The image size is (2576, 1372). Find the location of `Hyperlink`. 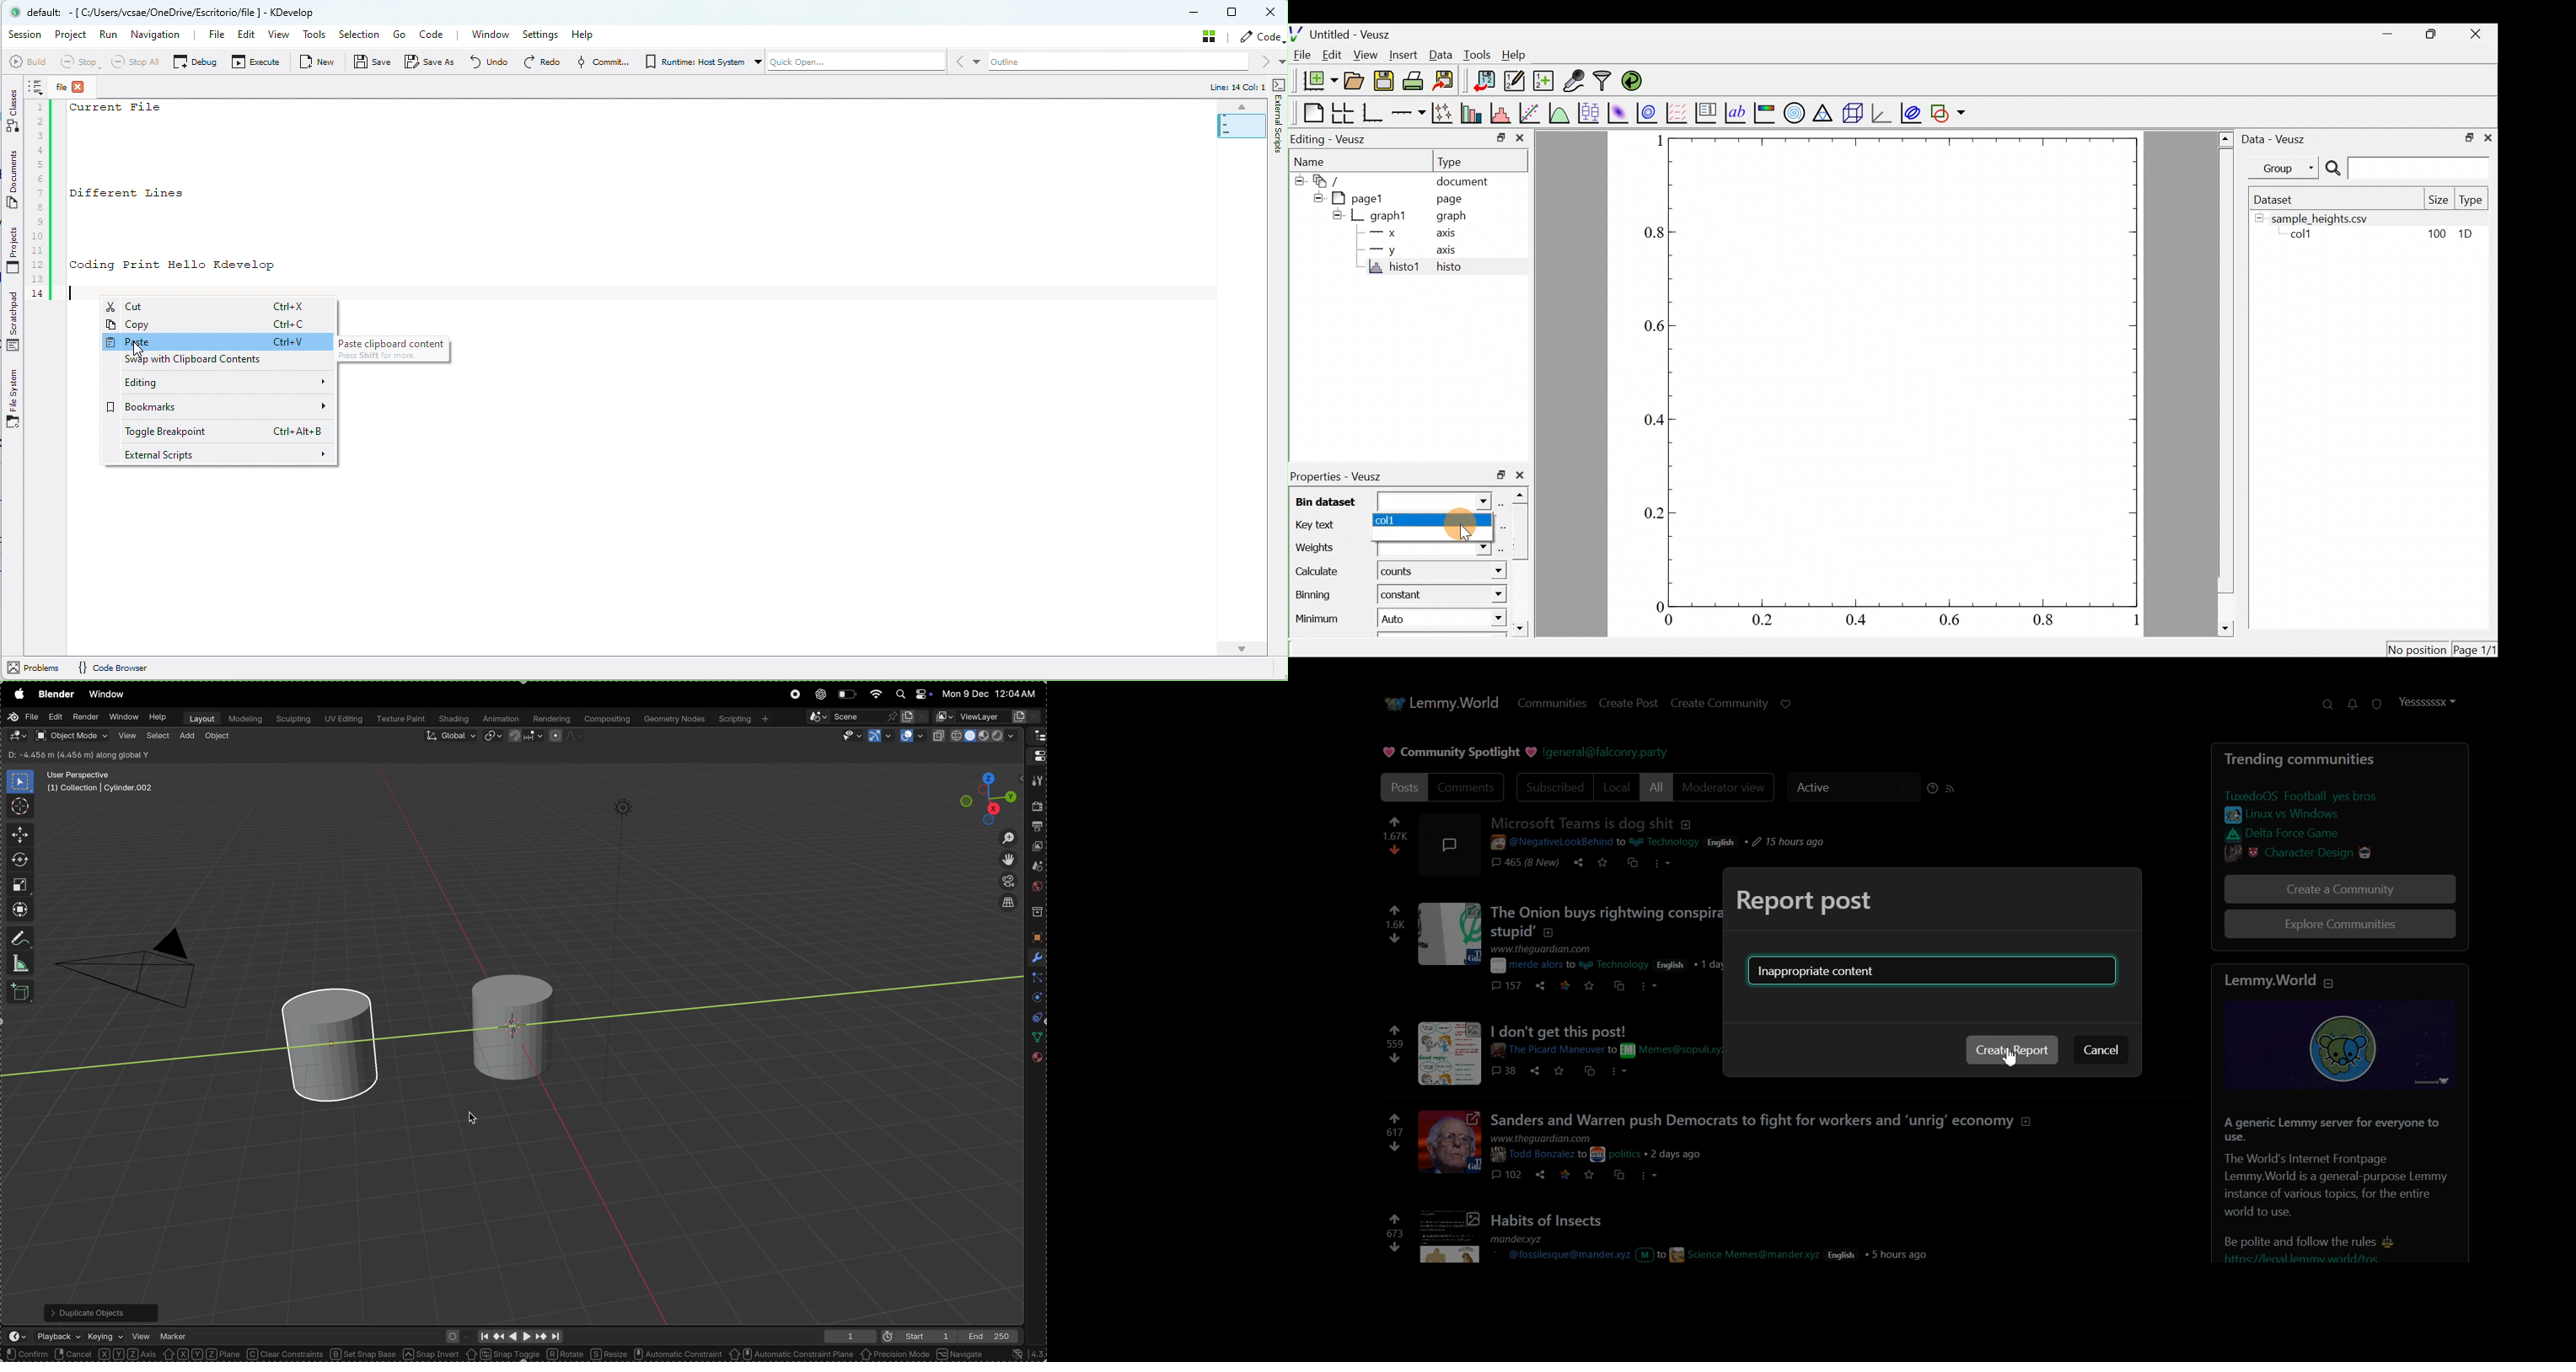

Hyperlink is located at coordinates (1608, 753).